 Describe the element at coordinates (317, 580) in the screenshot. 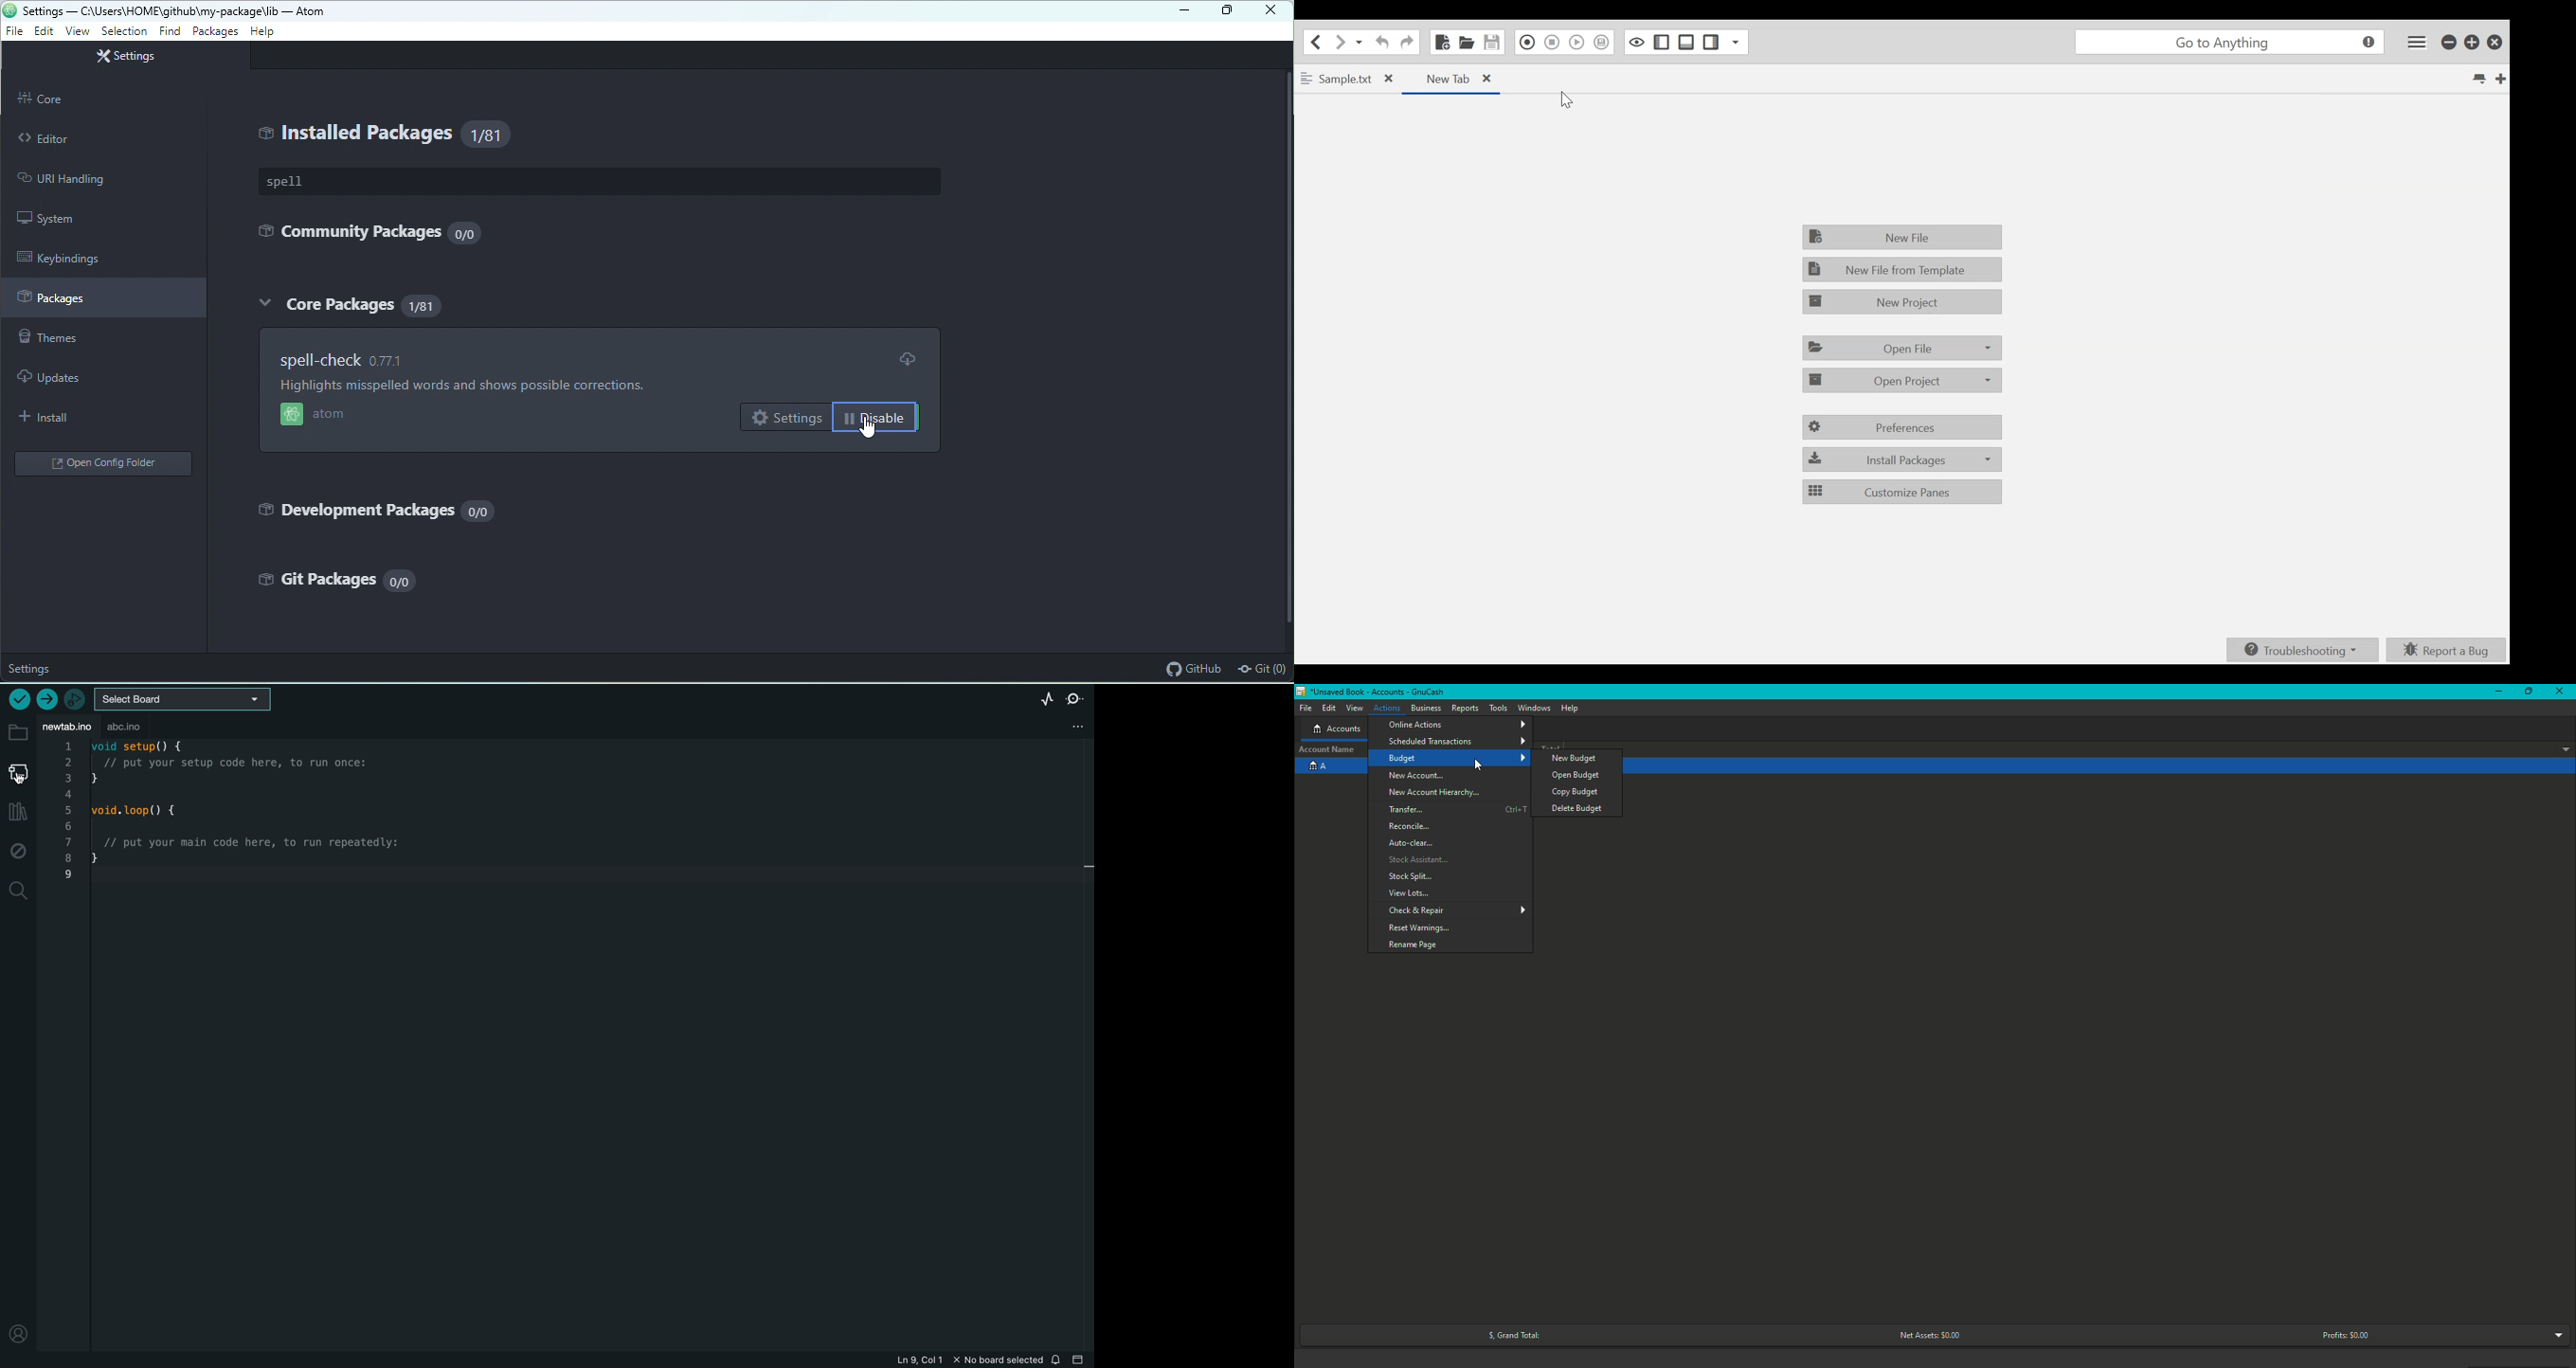

I see `gift packages` at that location.